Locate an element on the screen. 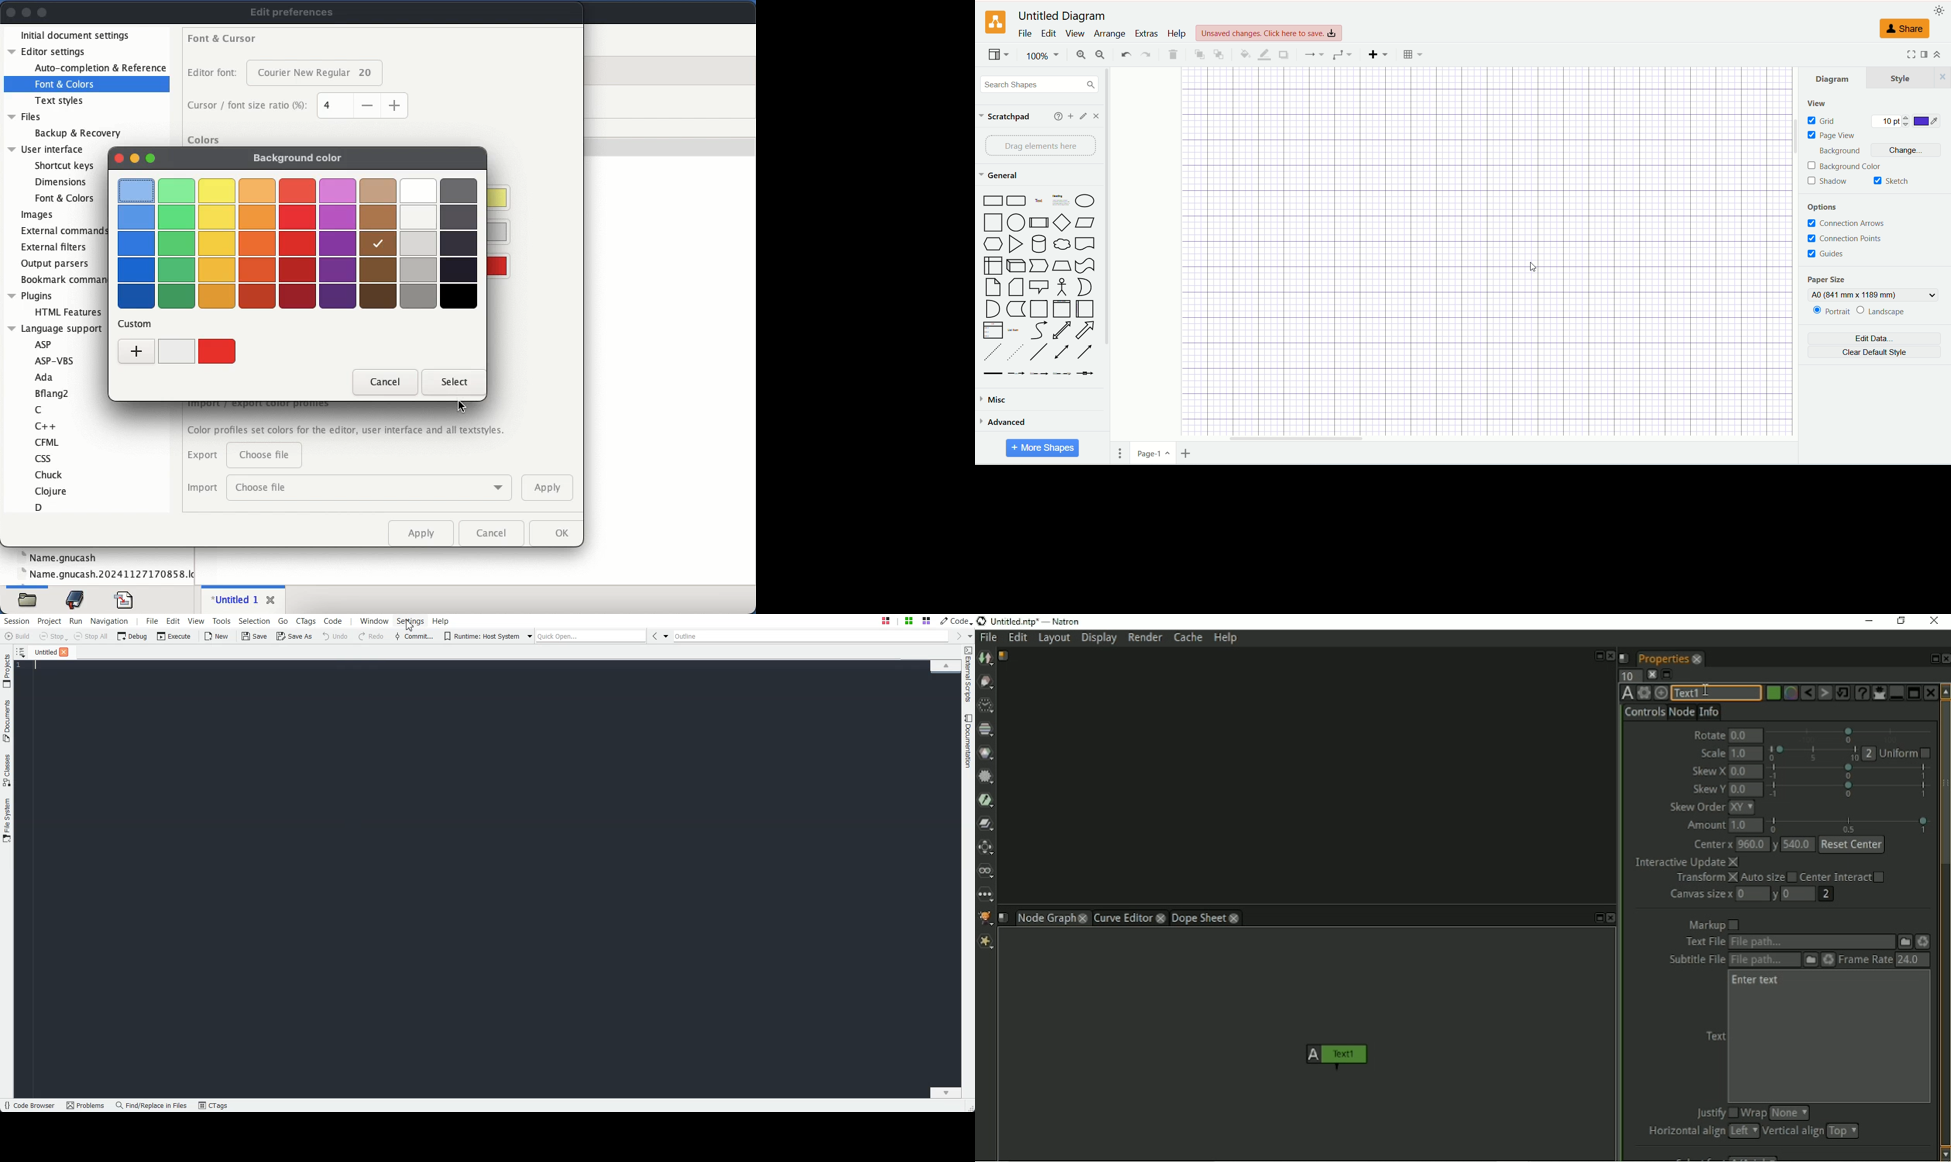  Trapezoid is located at coordinates (1061, 266).